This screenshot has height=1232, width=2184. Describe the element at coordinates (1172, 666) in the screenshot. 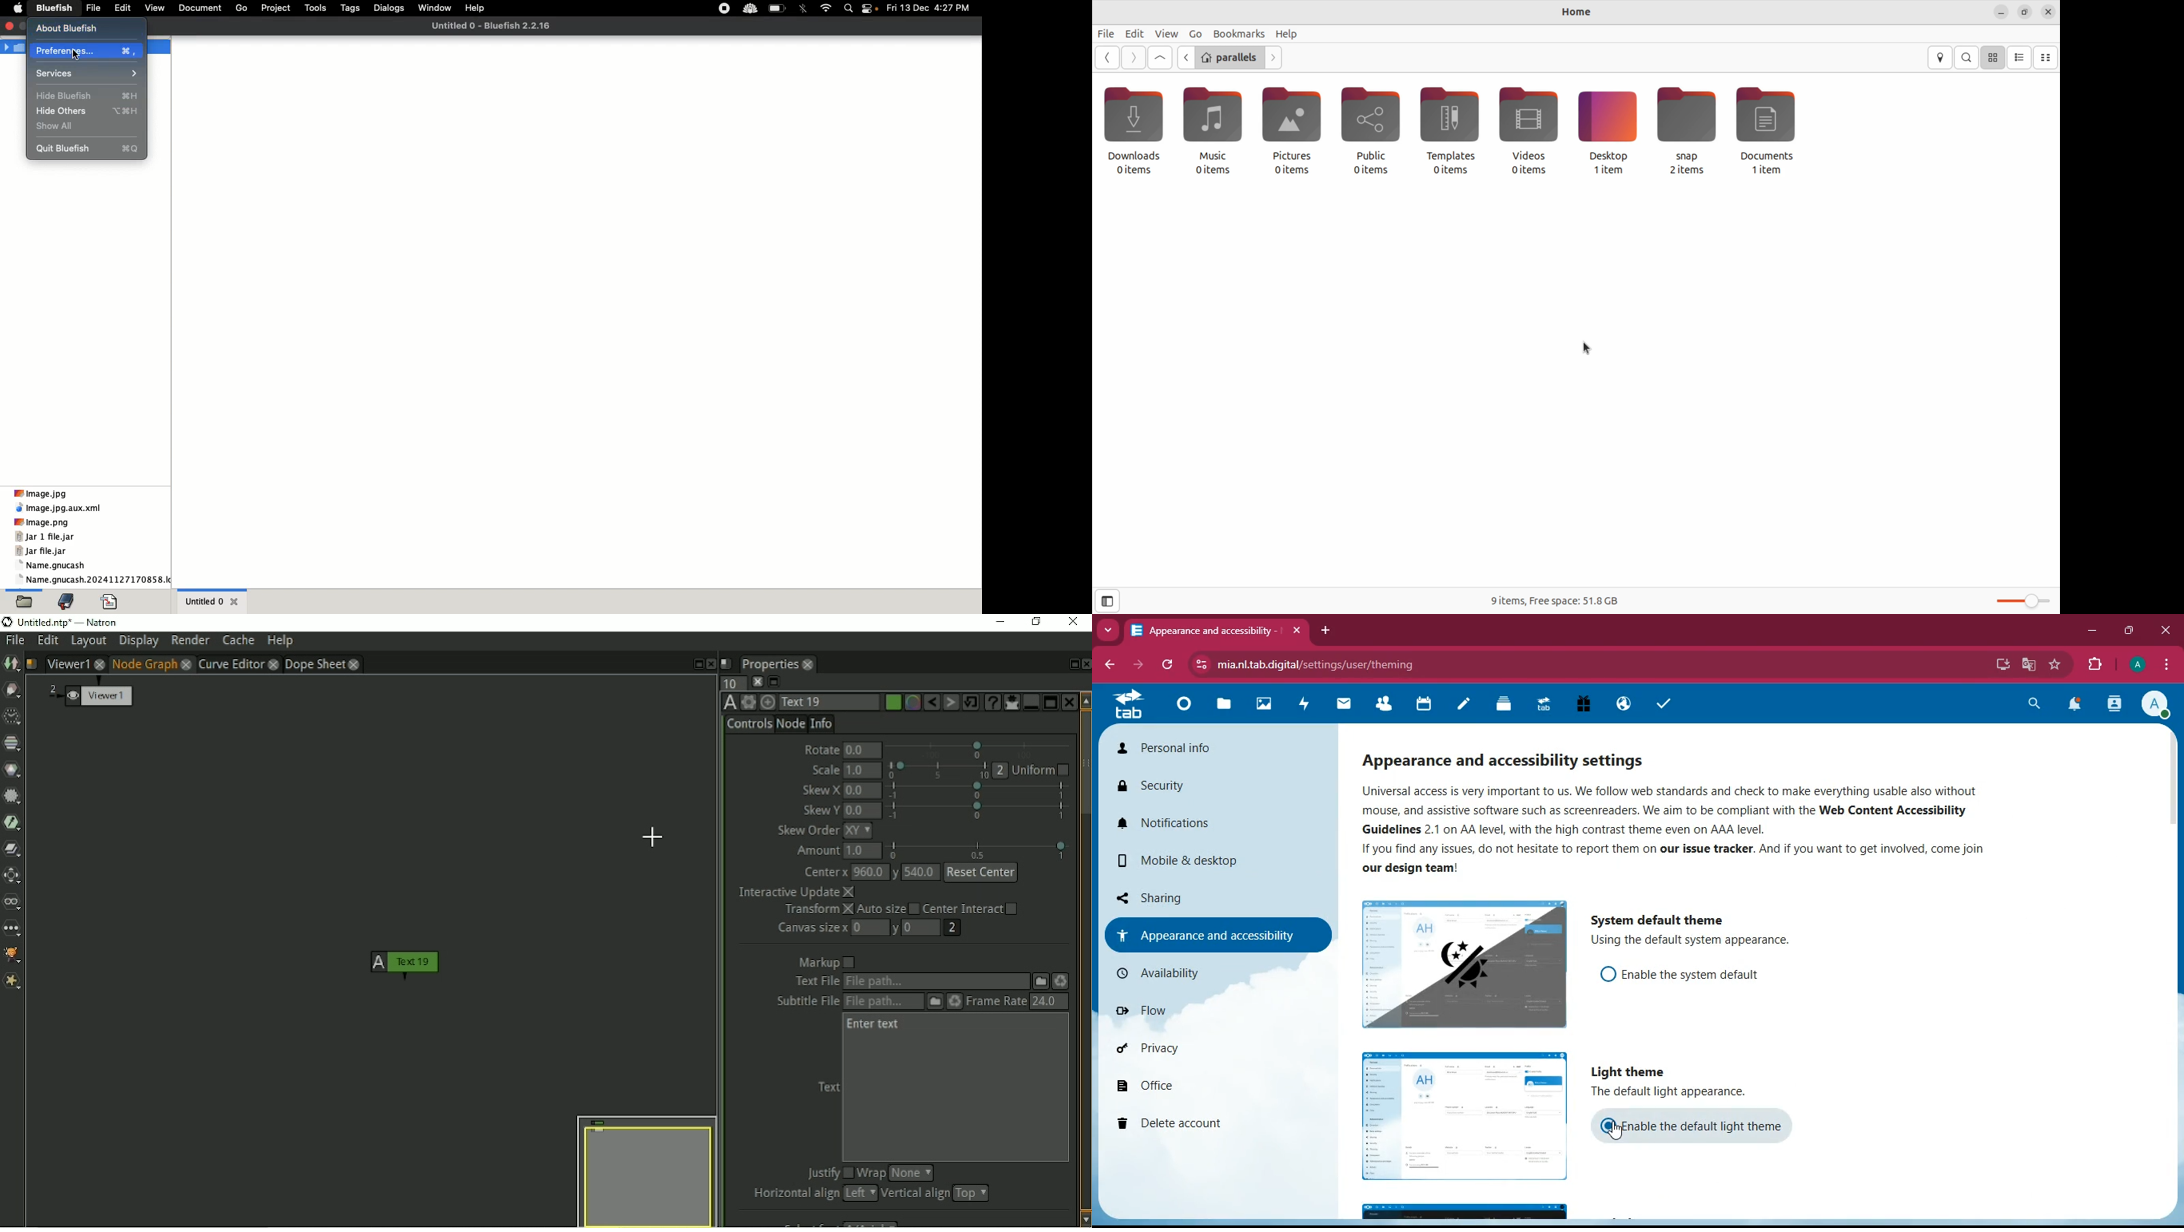

I see `refresh` at that location.